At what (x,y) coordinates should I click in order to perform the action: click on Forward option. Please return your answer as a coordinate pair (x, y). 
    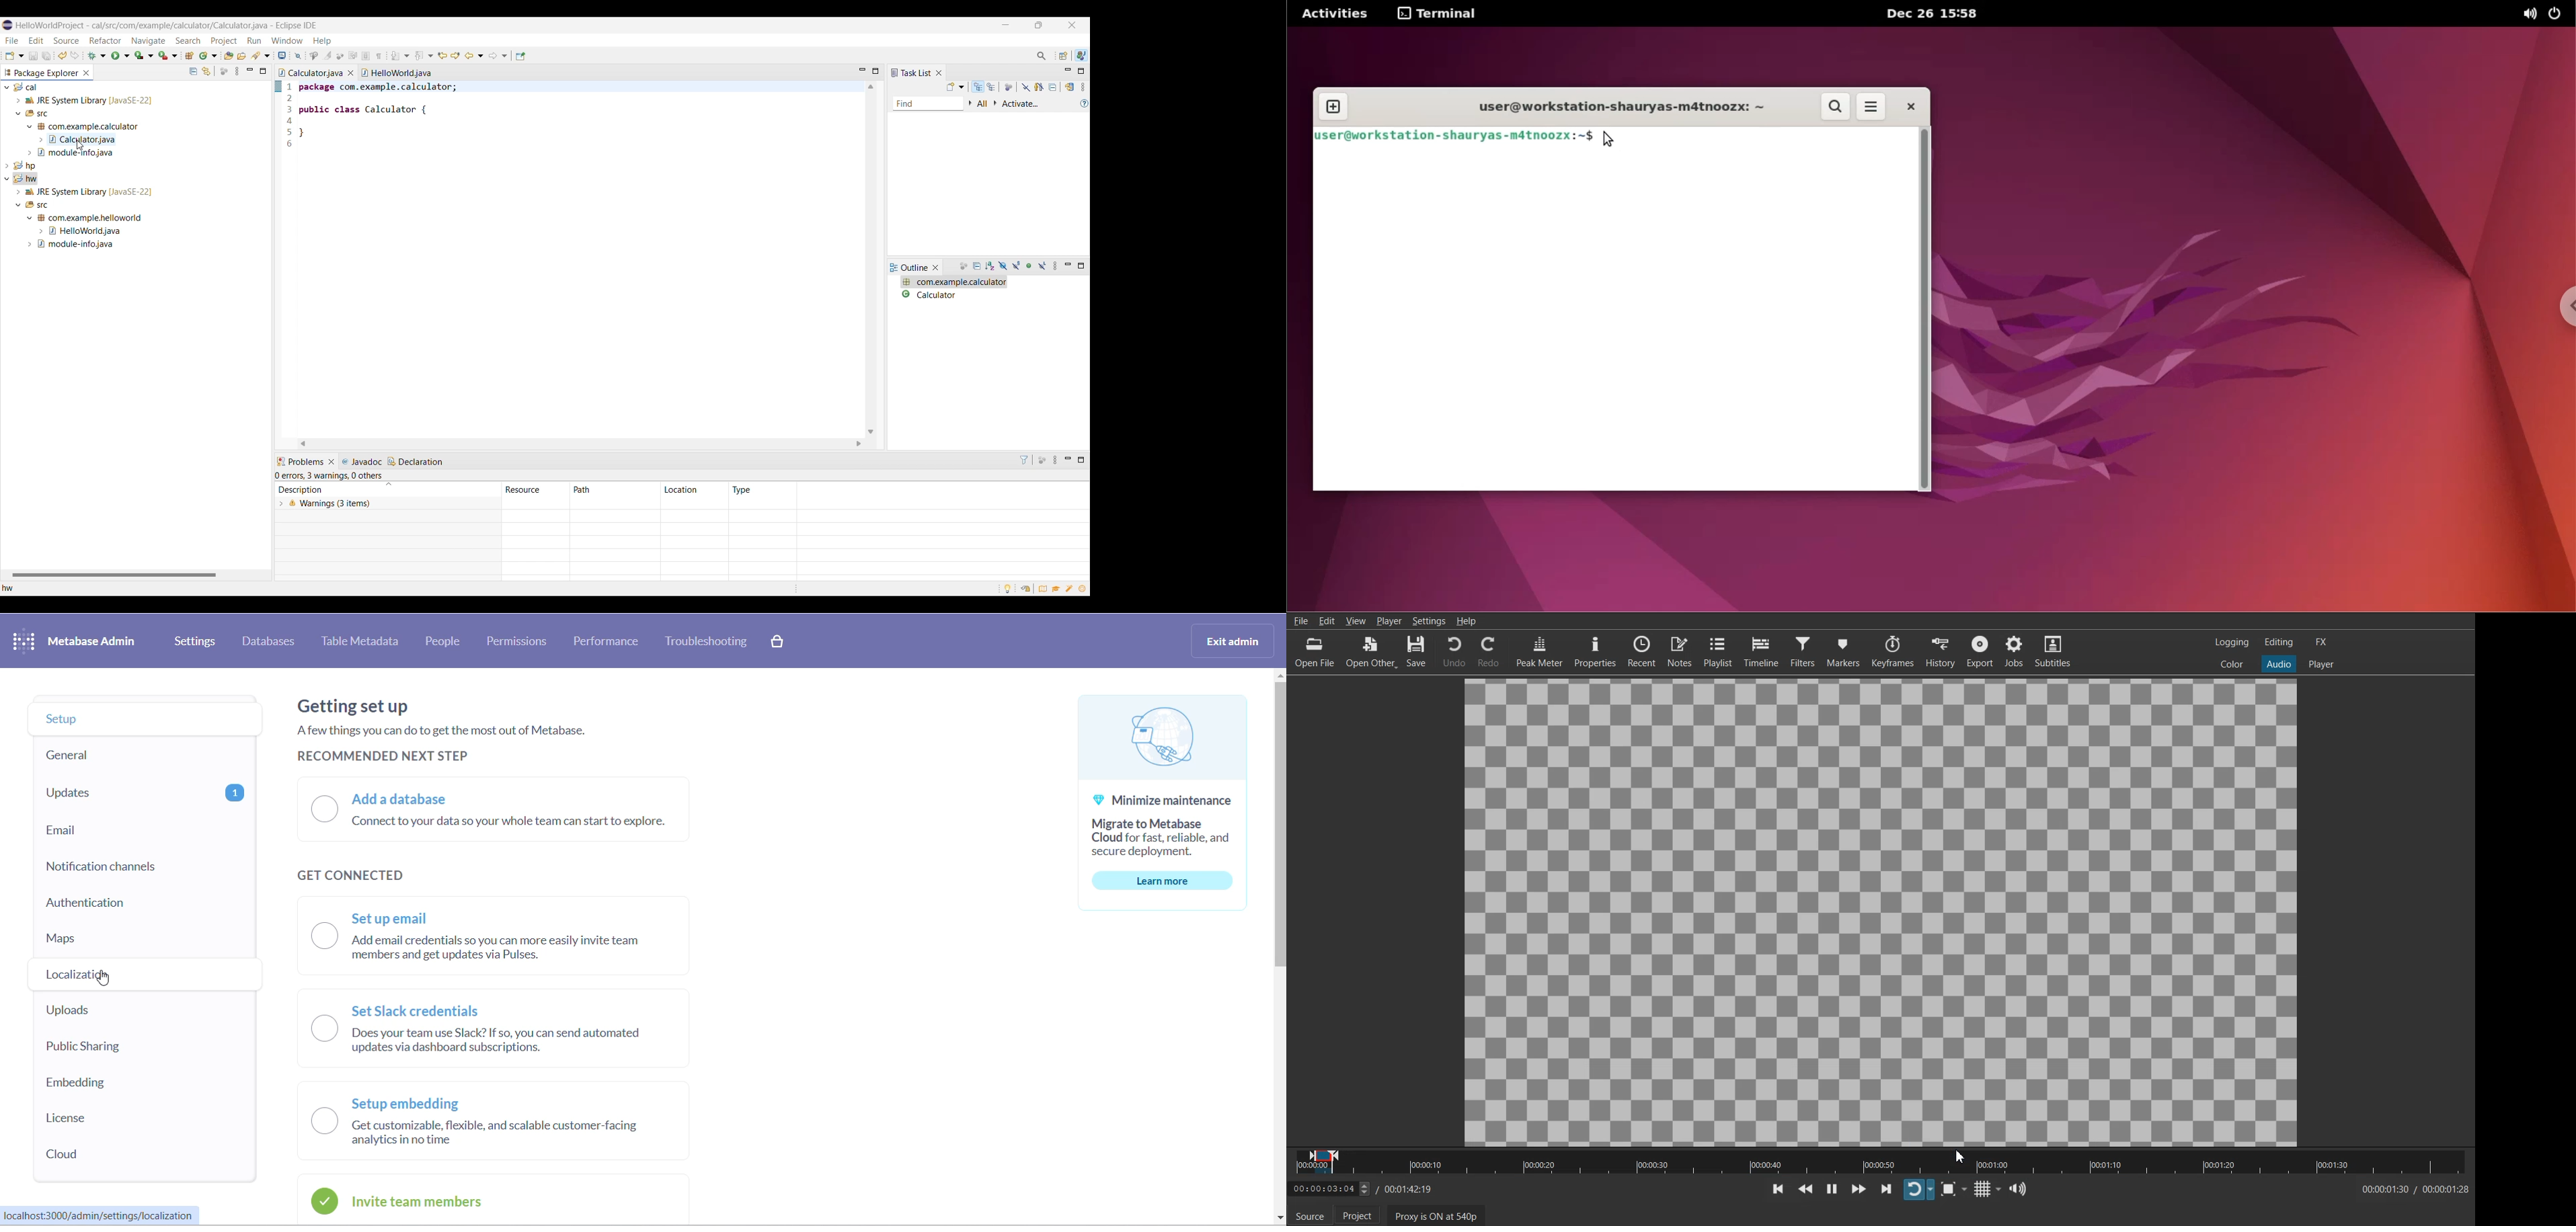
    Looking at the image, I should click on (498, 56).